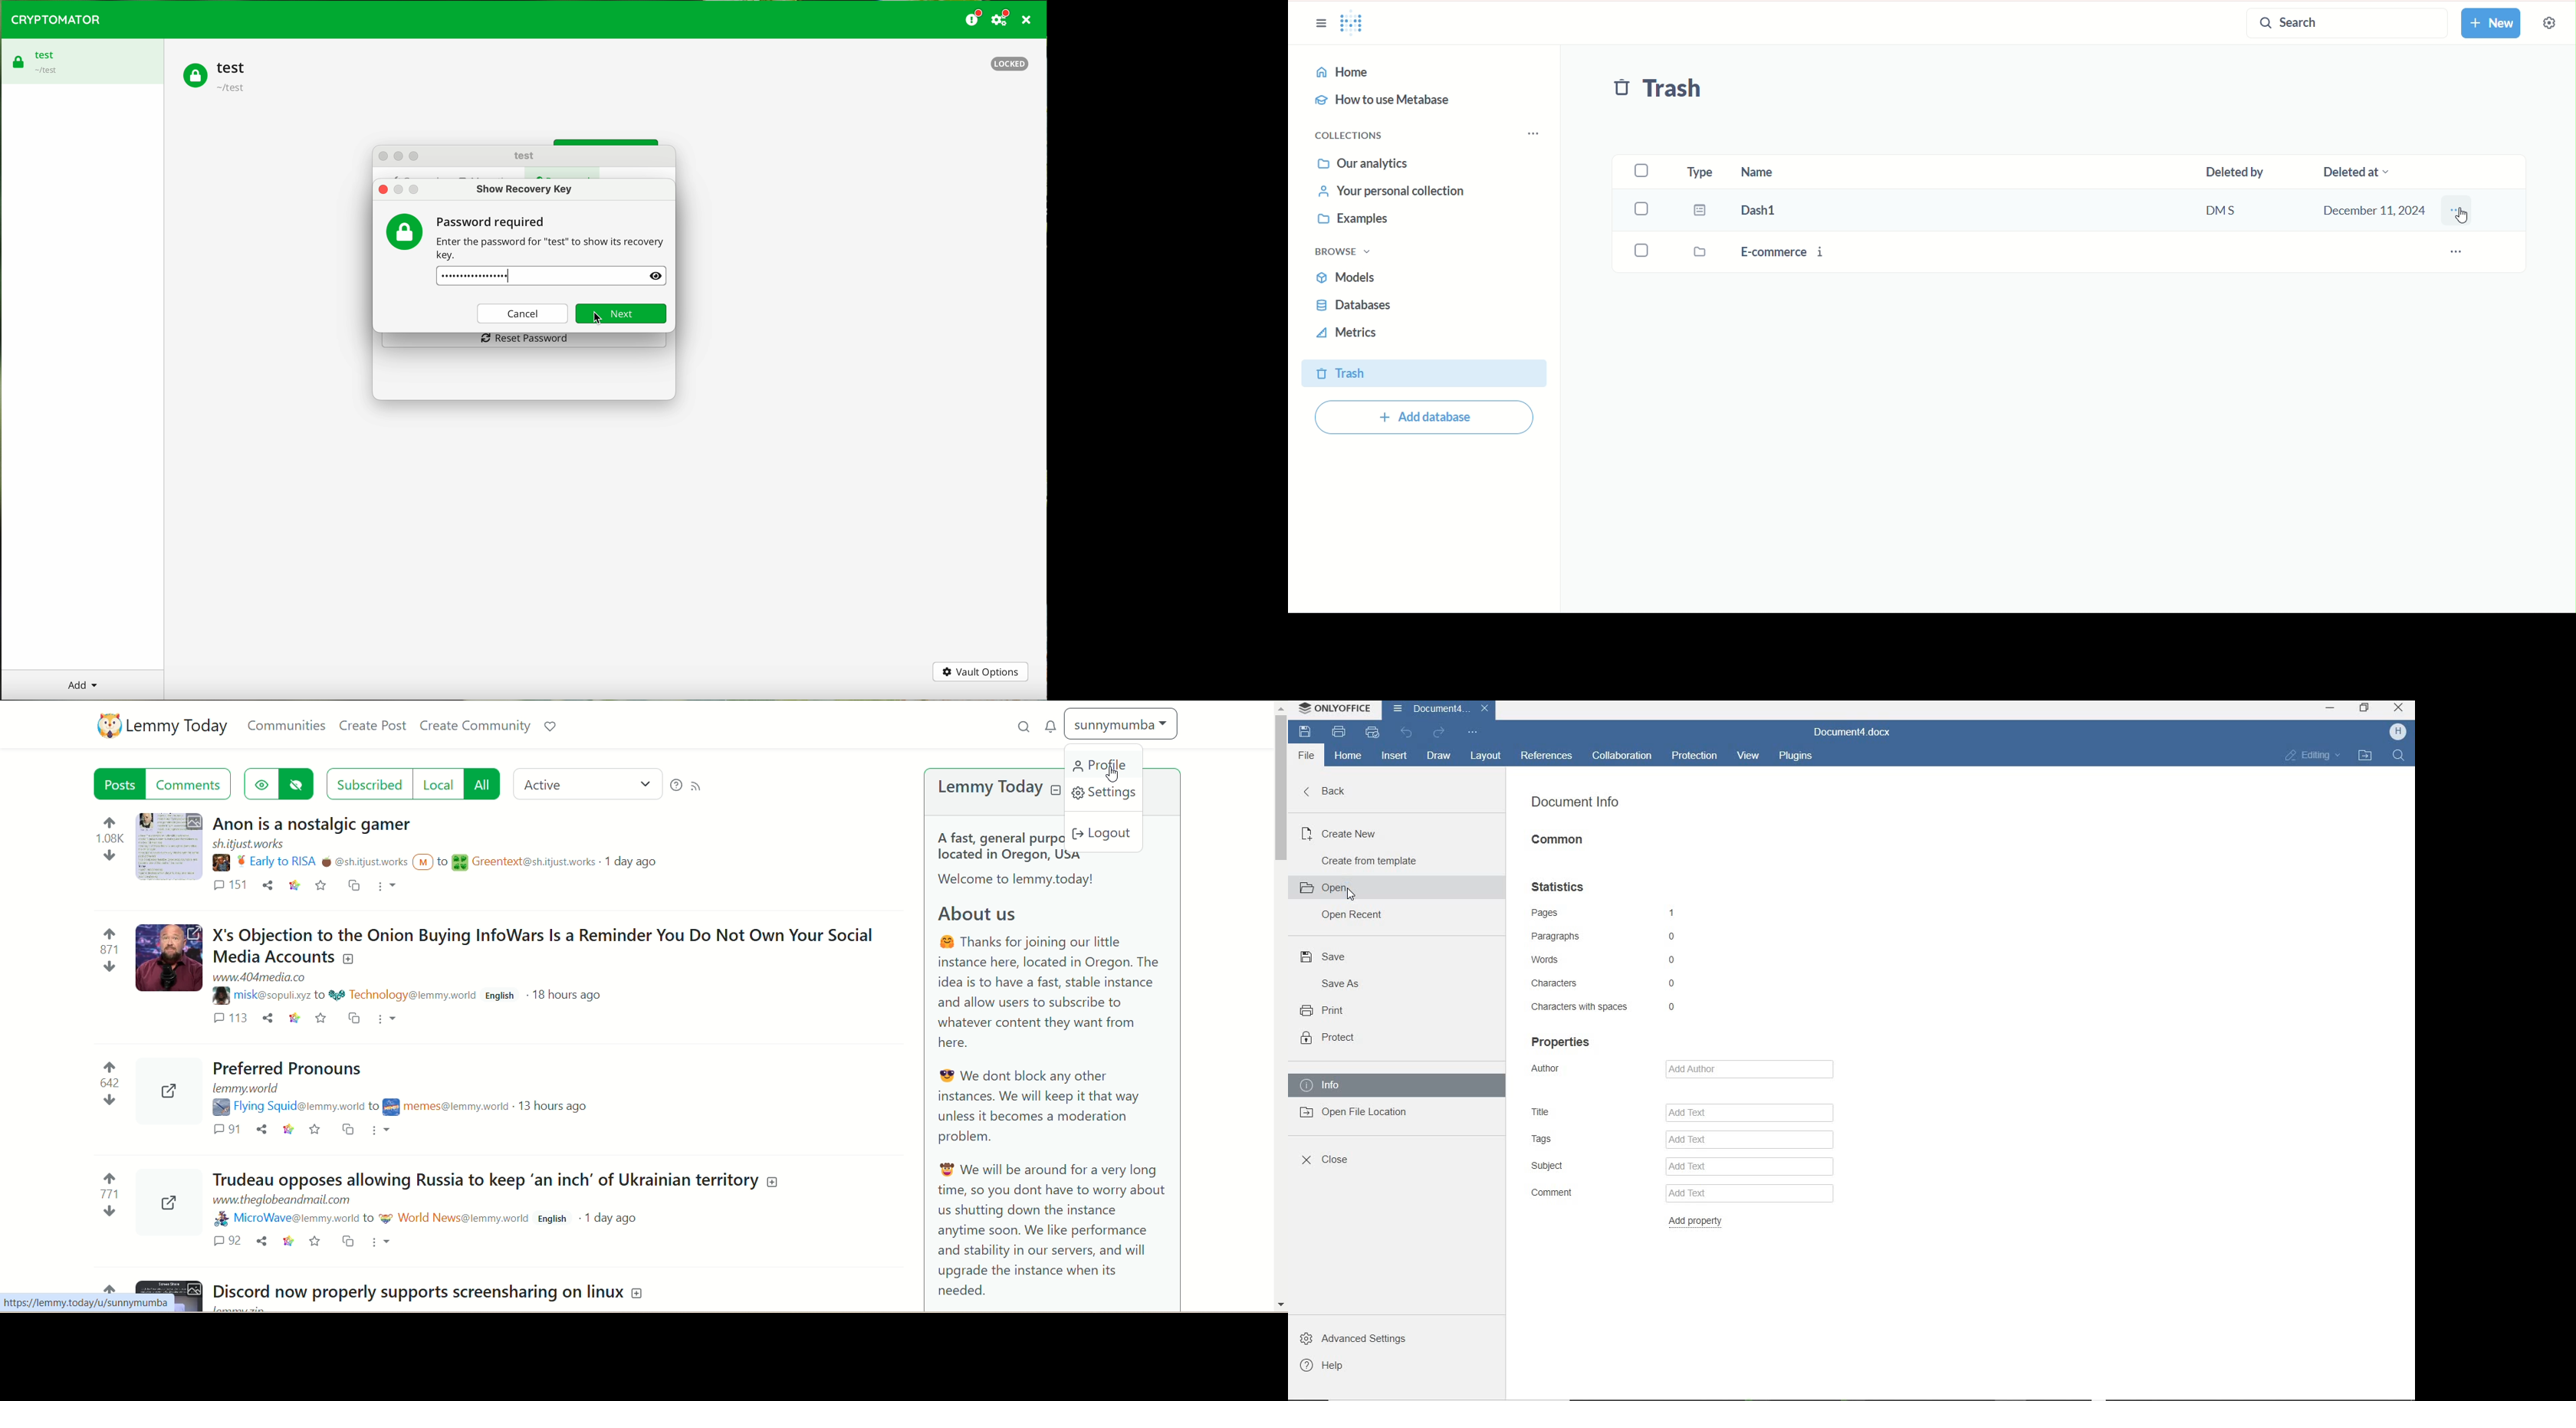  Describe the element at coordinates (261, 784) in the screenshot. I see `show hidden post` at that location.